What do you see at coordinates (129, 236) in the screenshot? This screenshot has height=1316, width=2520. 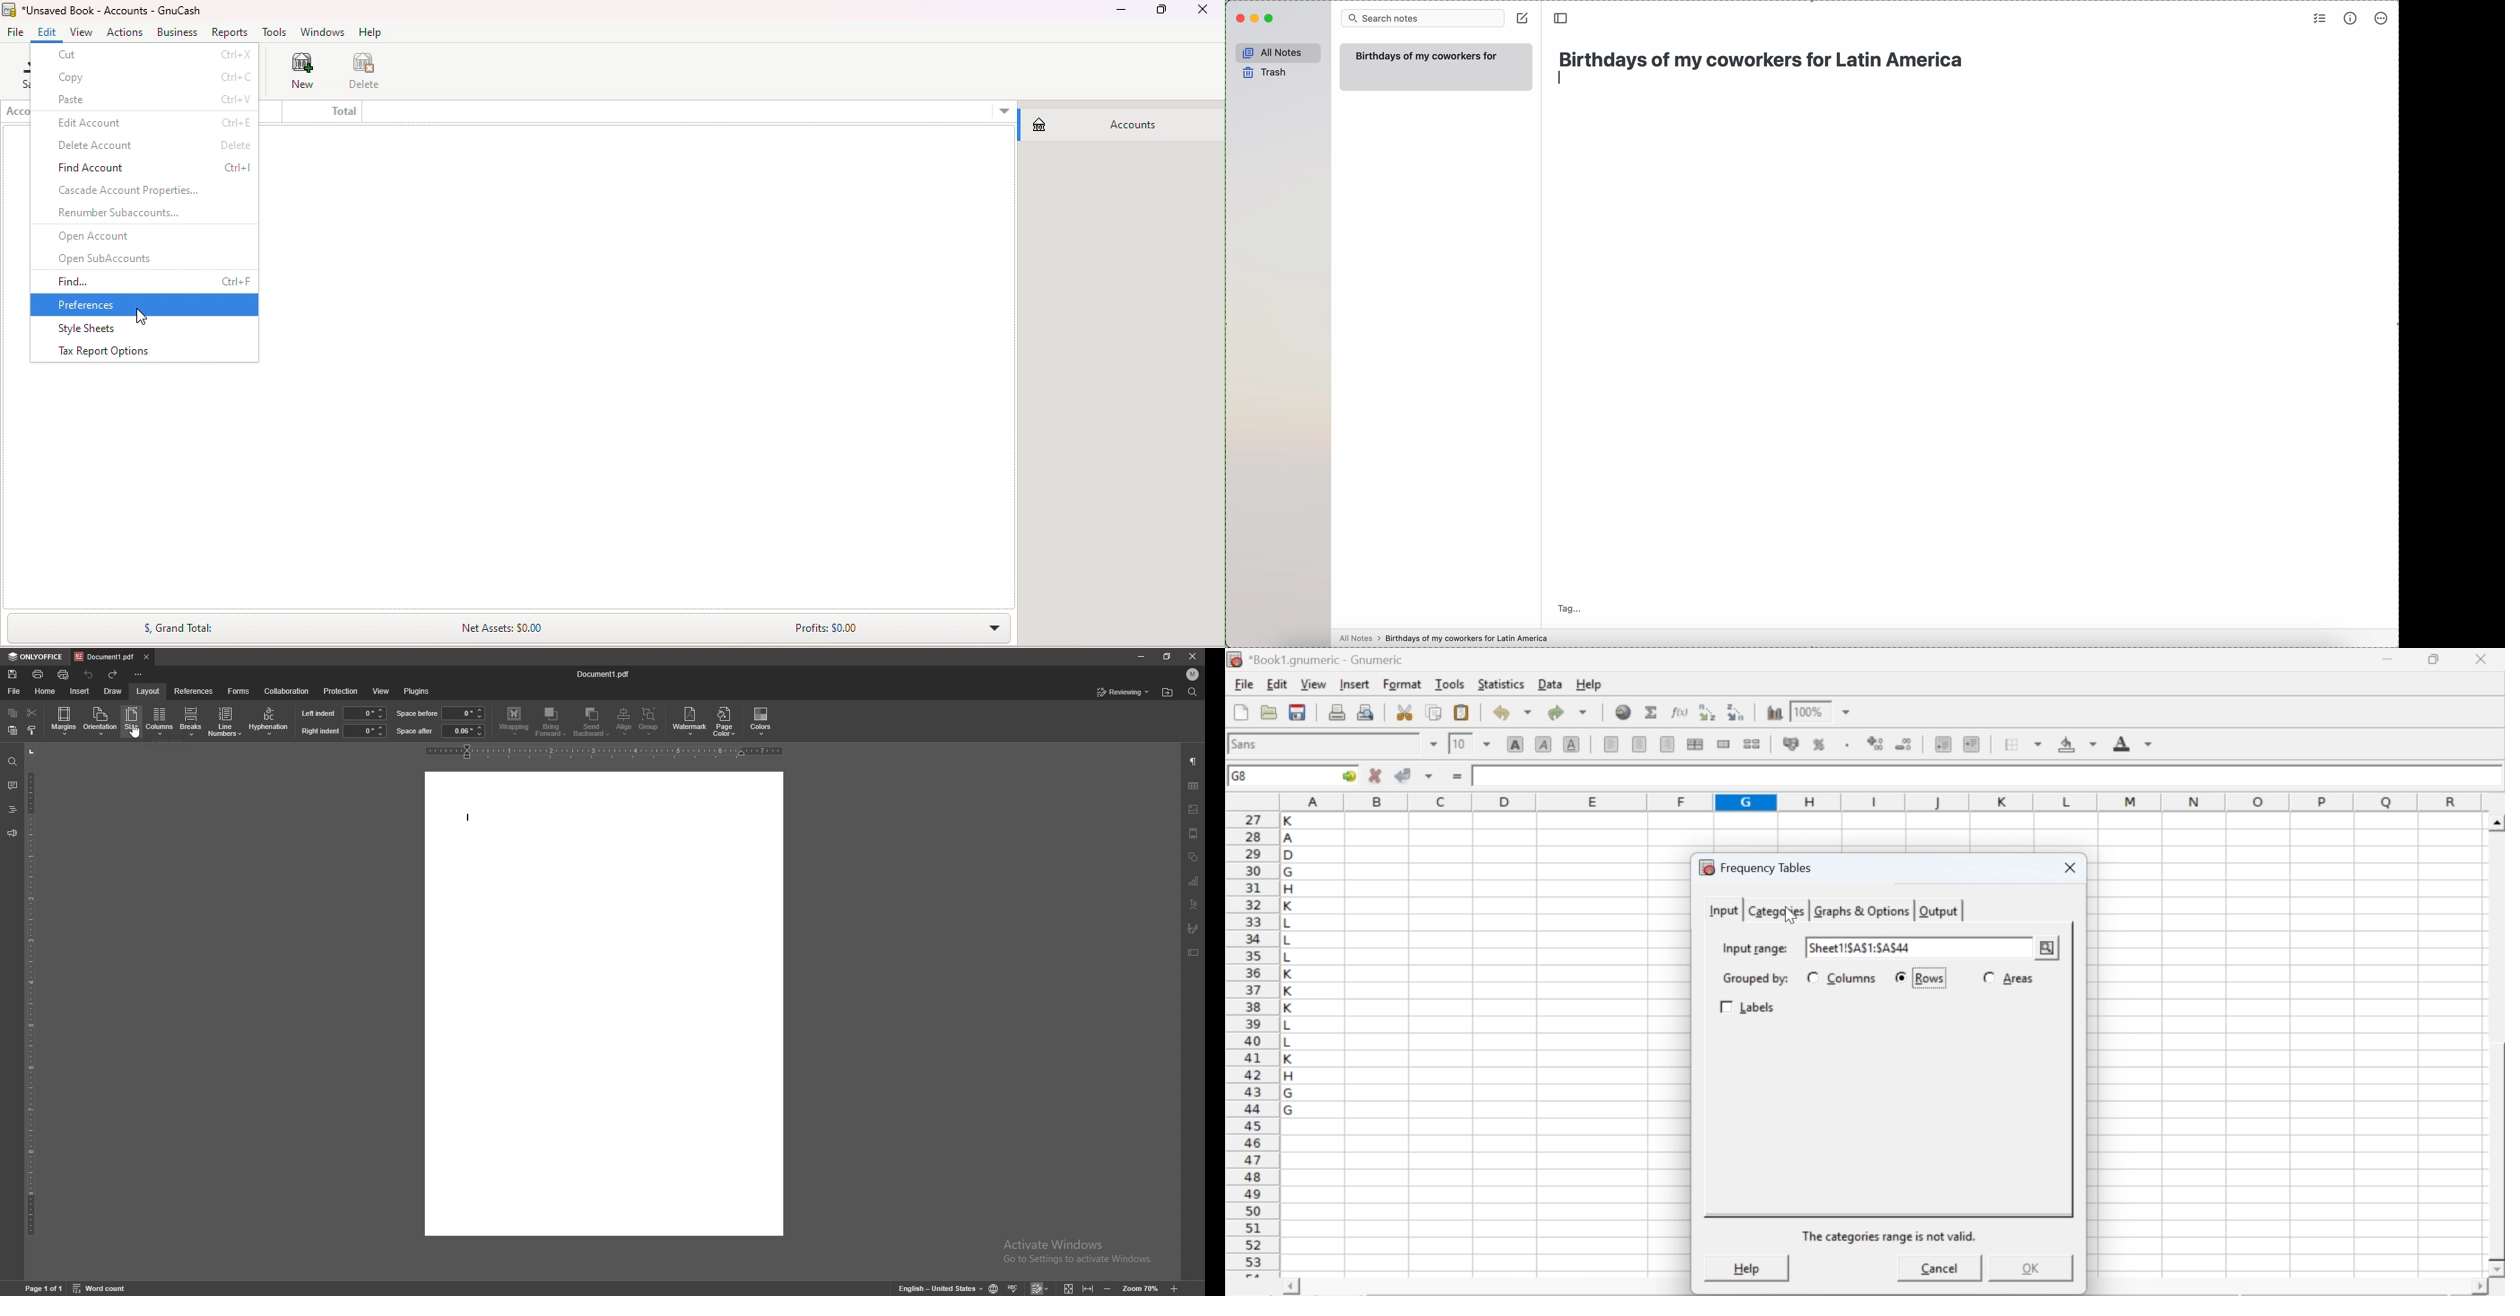 I see `Open accounts` at bounding box center [129, 236].